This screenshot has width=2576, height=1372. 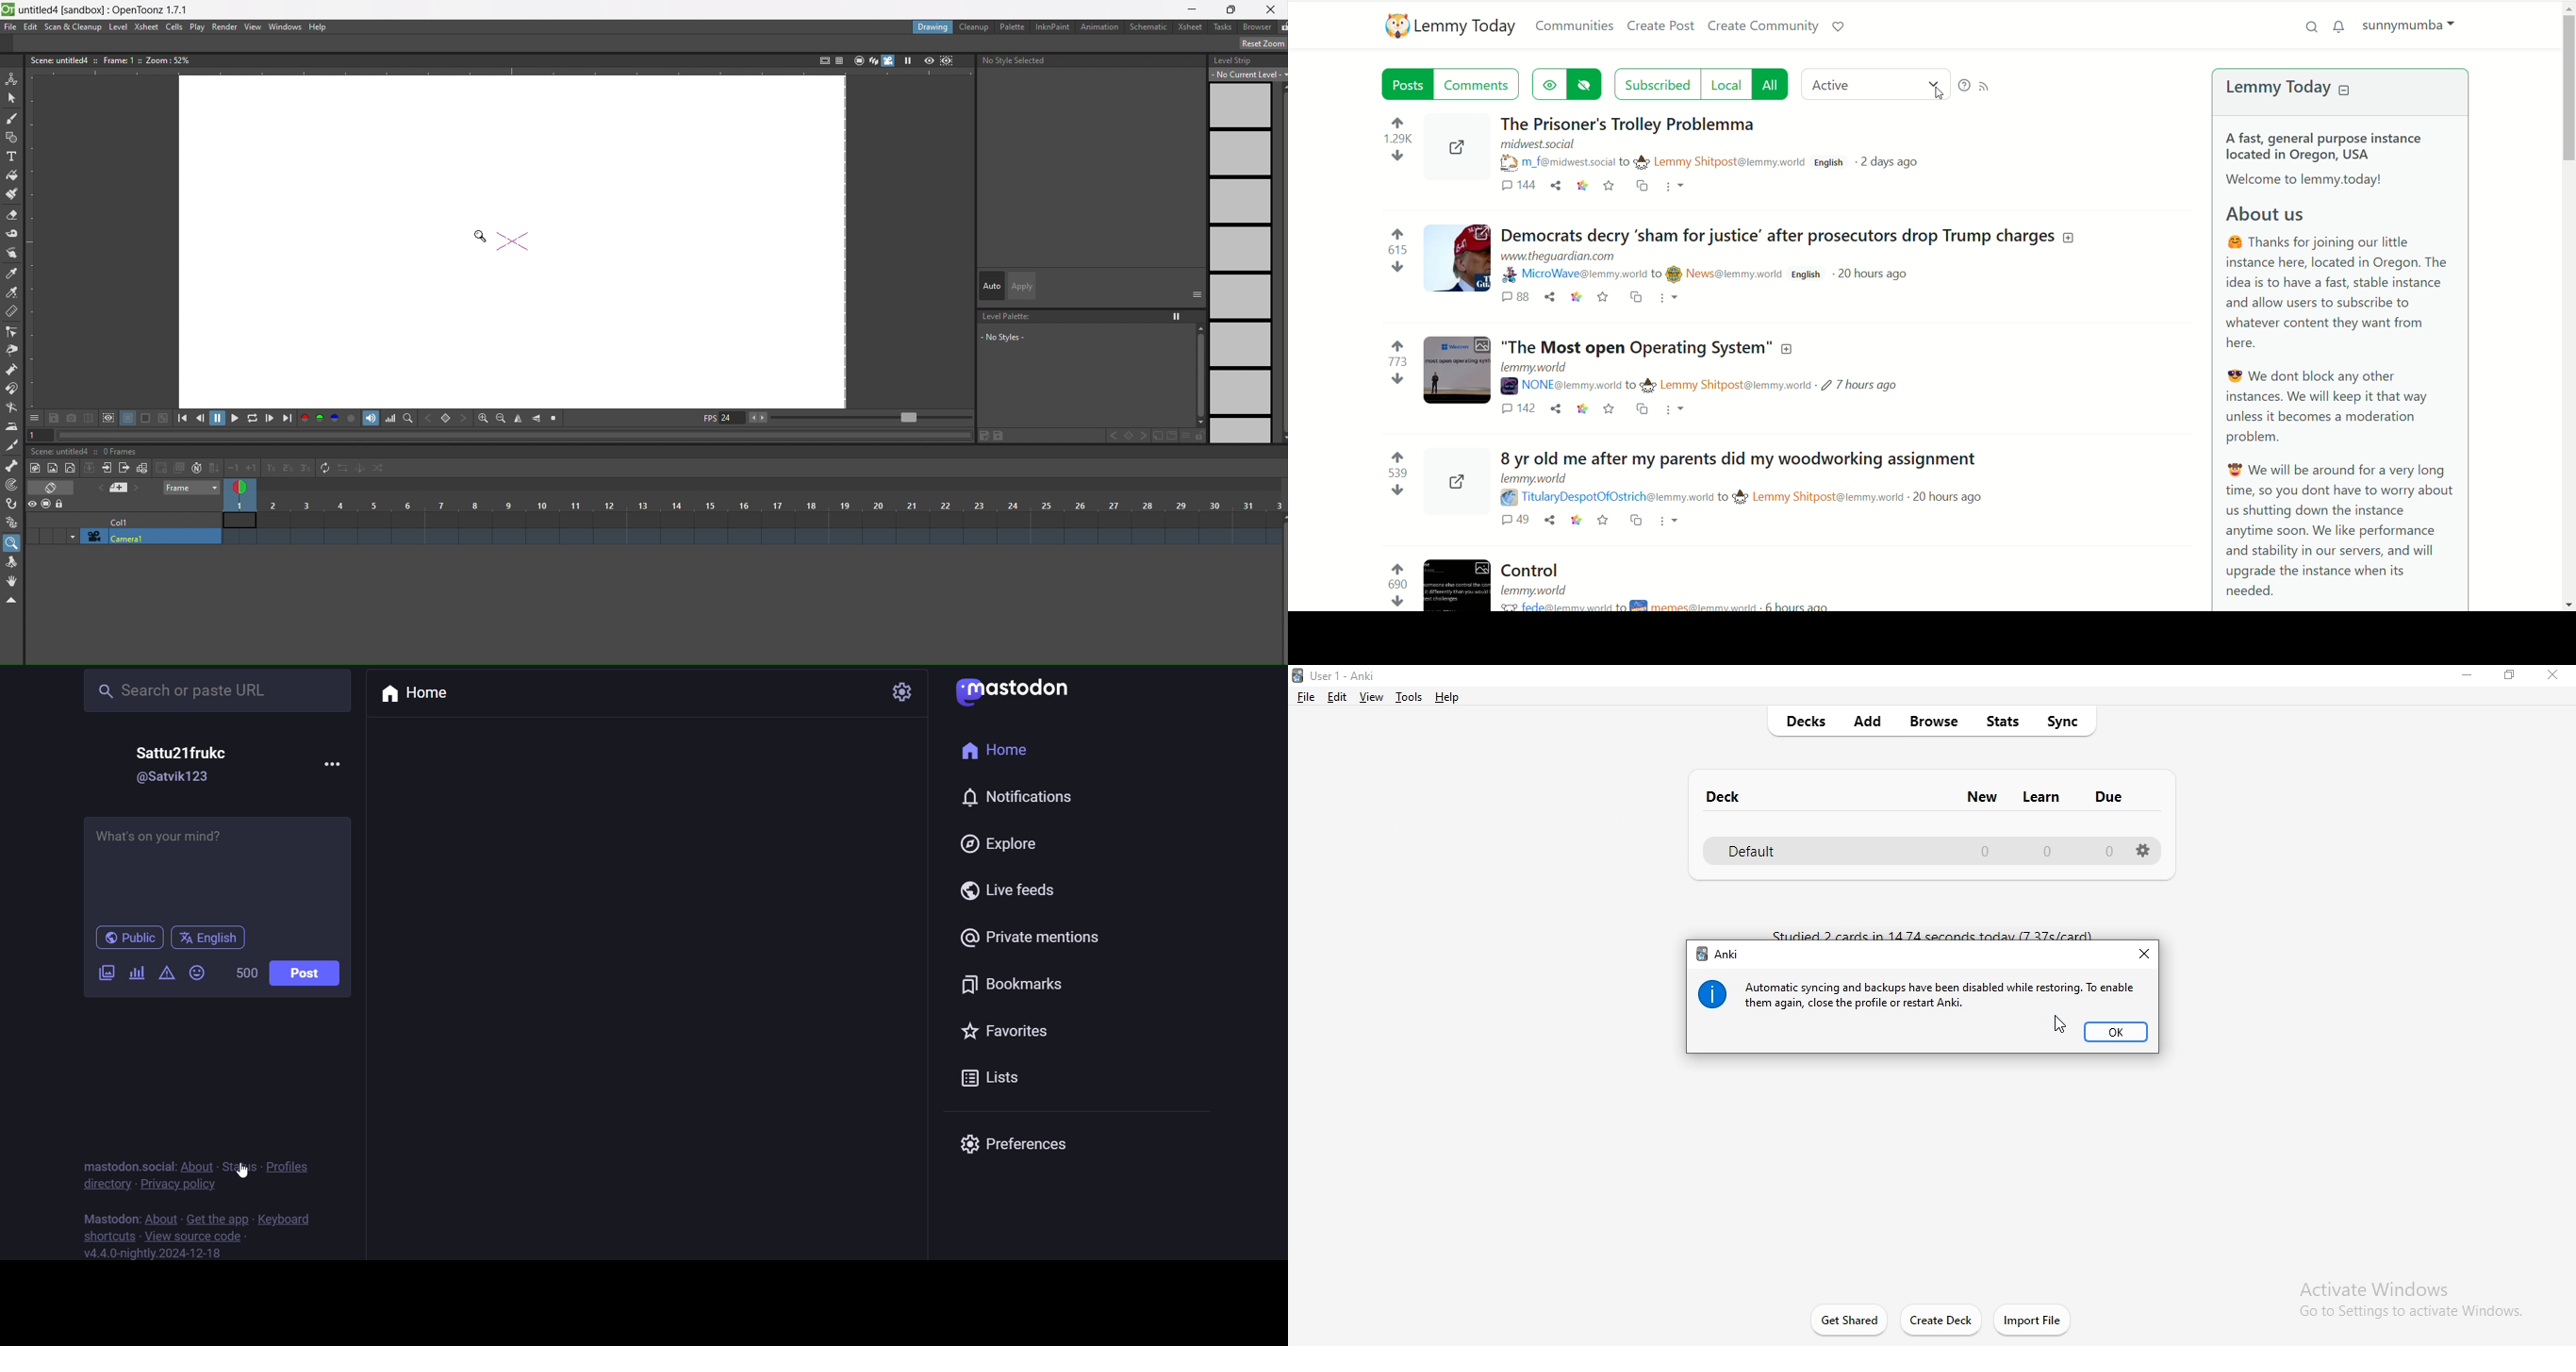 I want to click on green , so click(x=320, y=419).